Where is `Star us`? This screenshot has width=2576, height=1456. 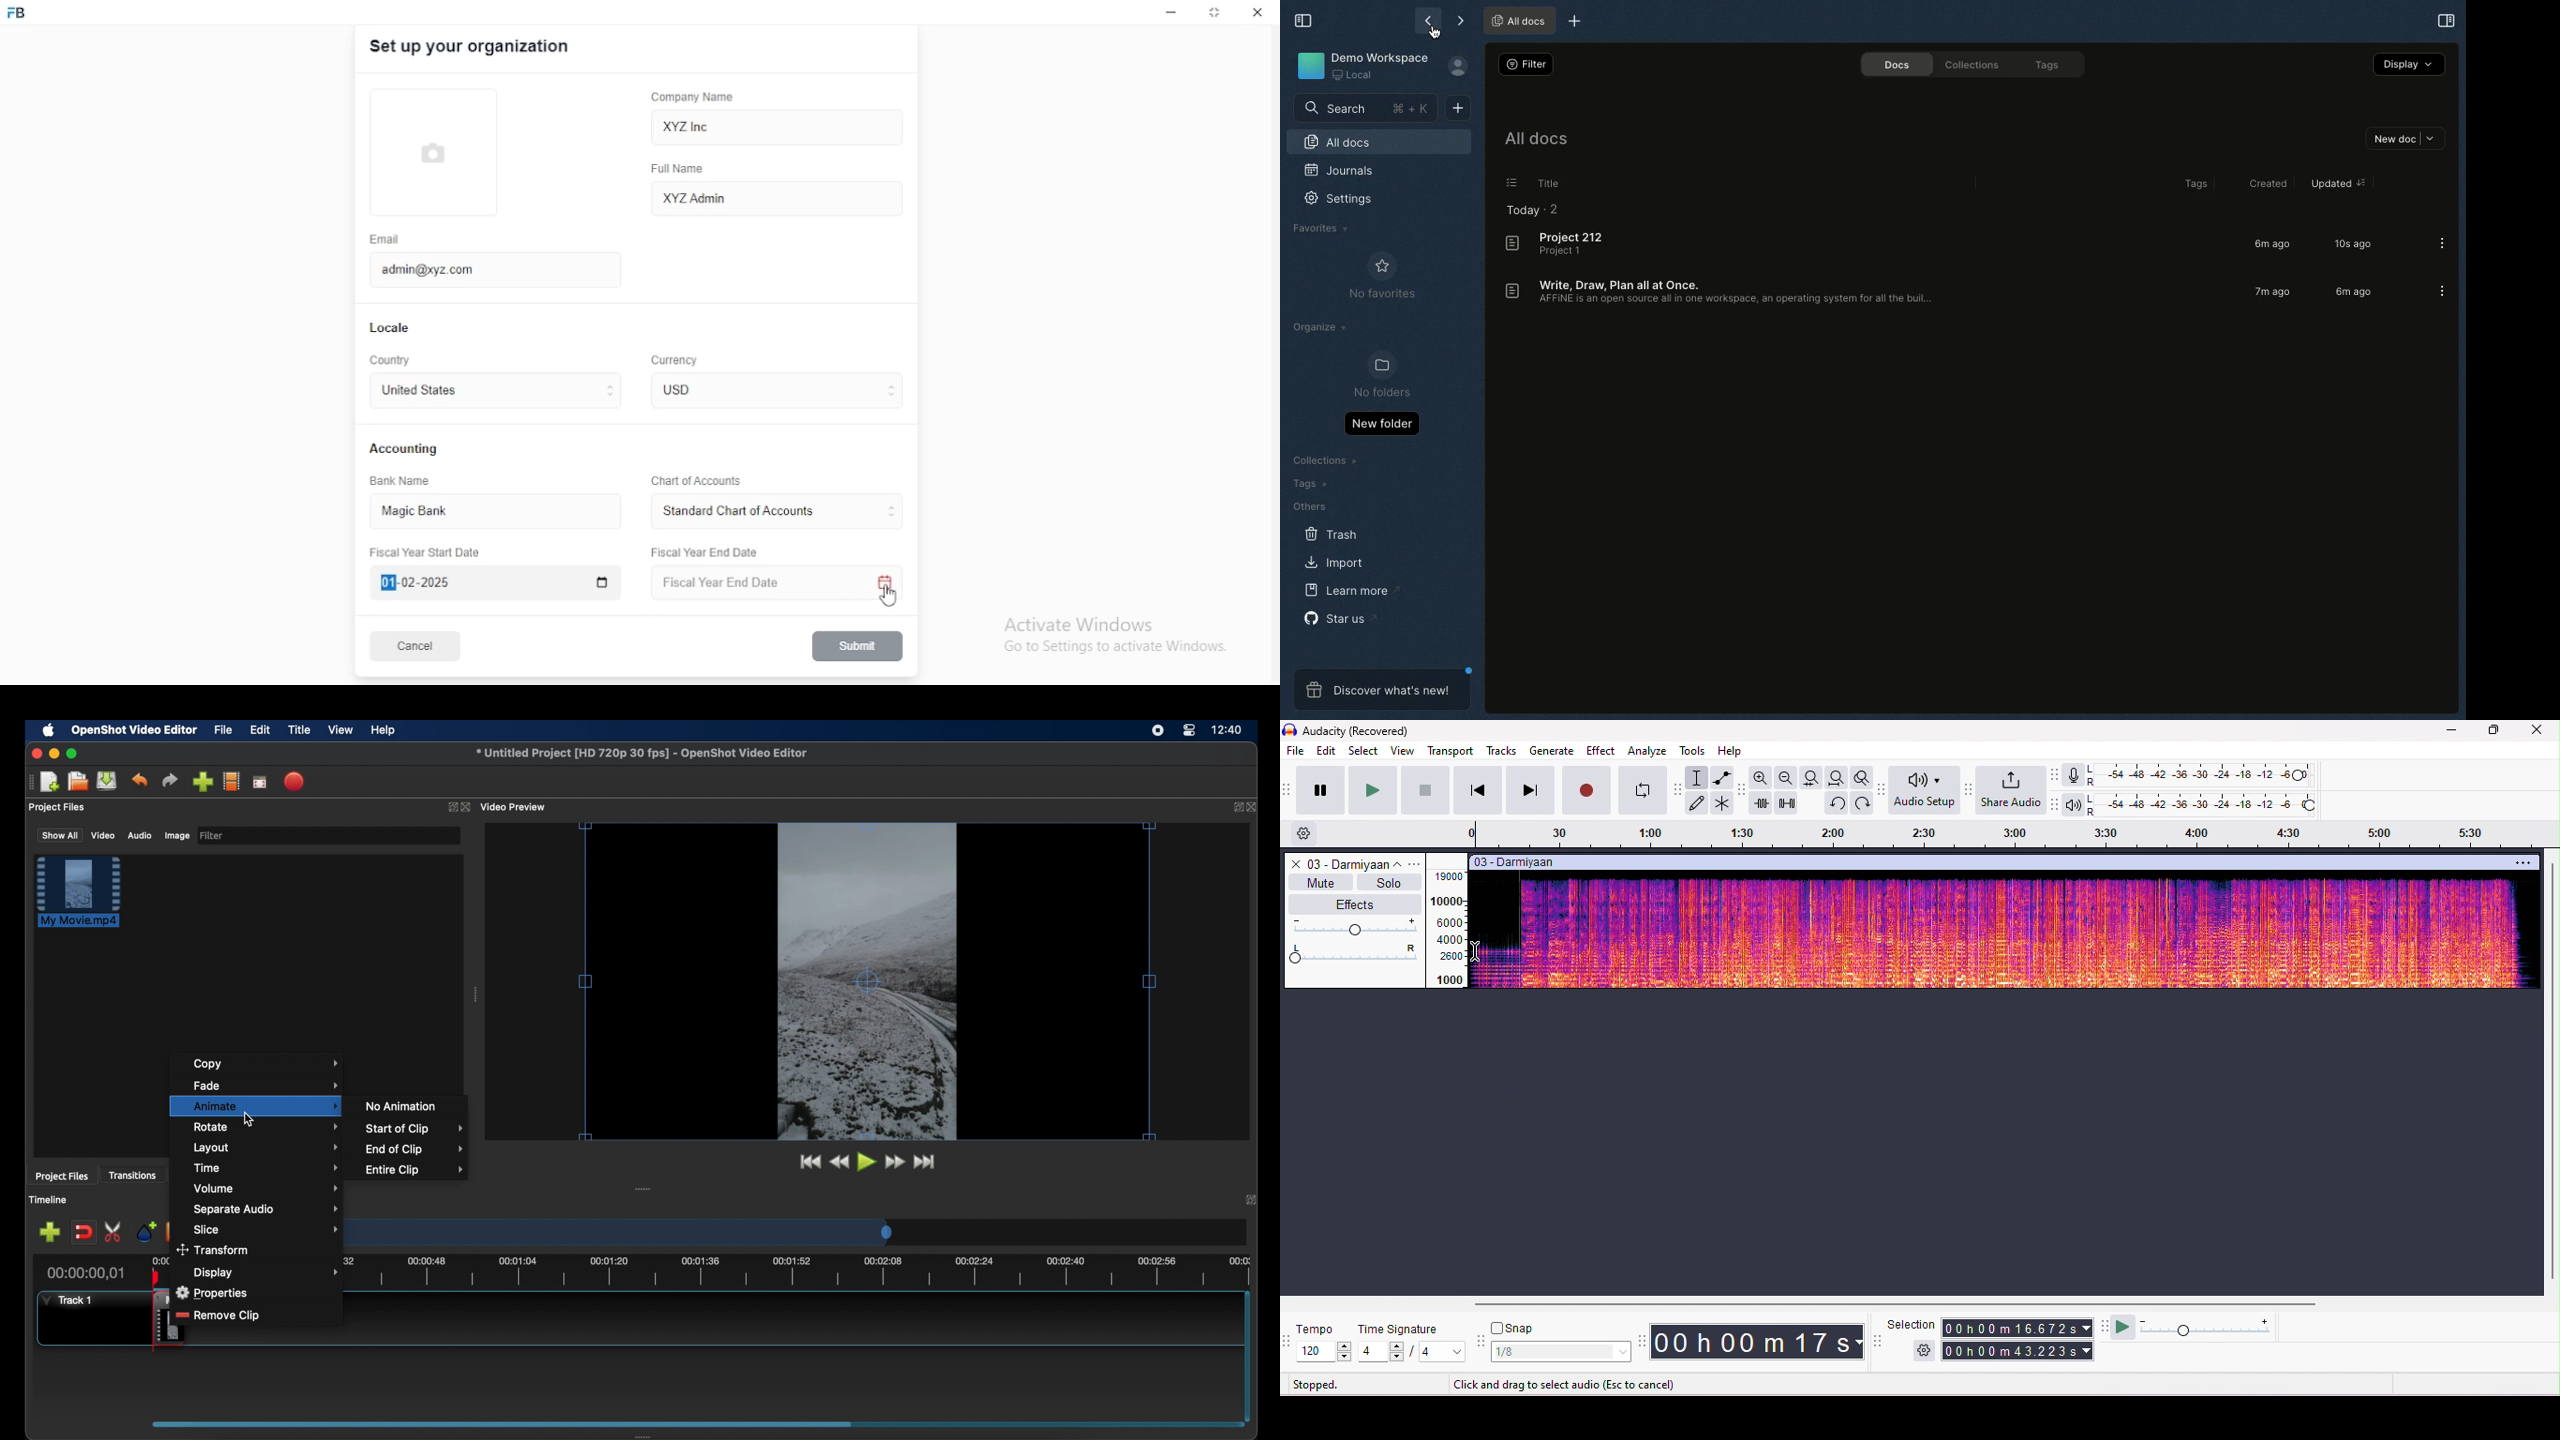
Star us is located at coordinates (1338, 617).